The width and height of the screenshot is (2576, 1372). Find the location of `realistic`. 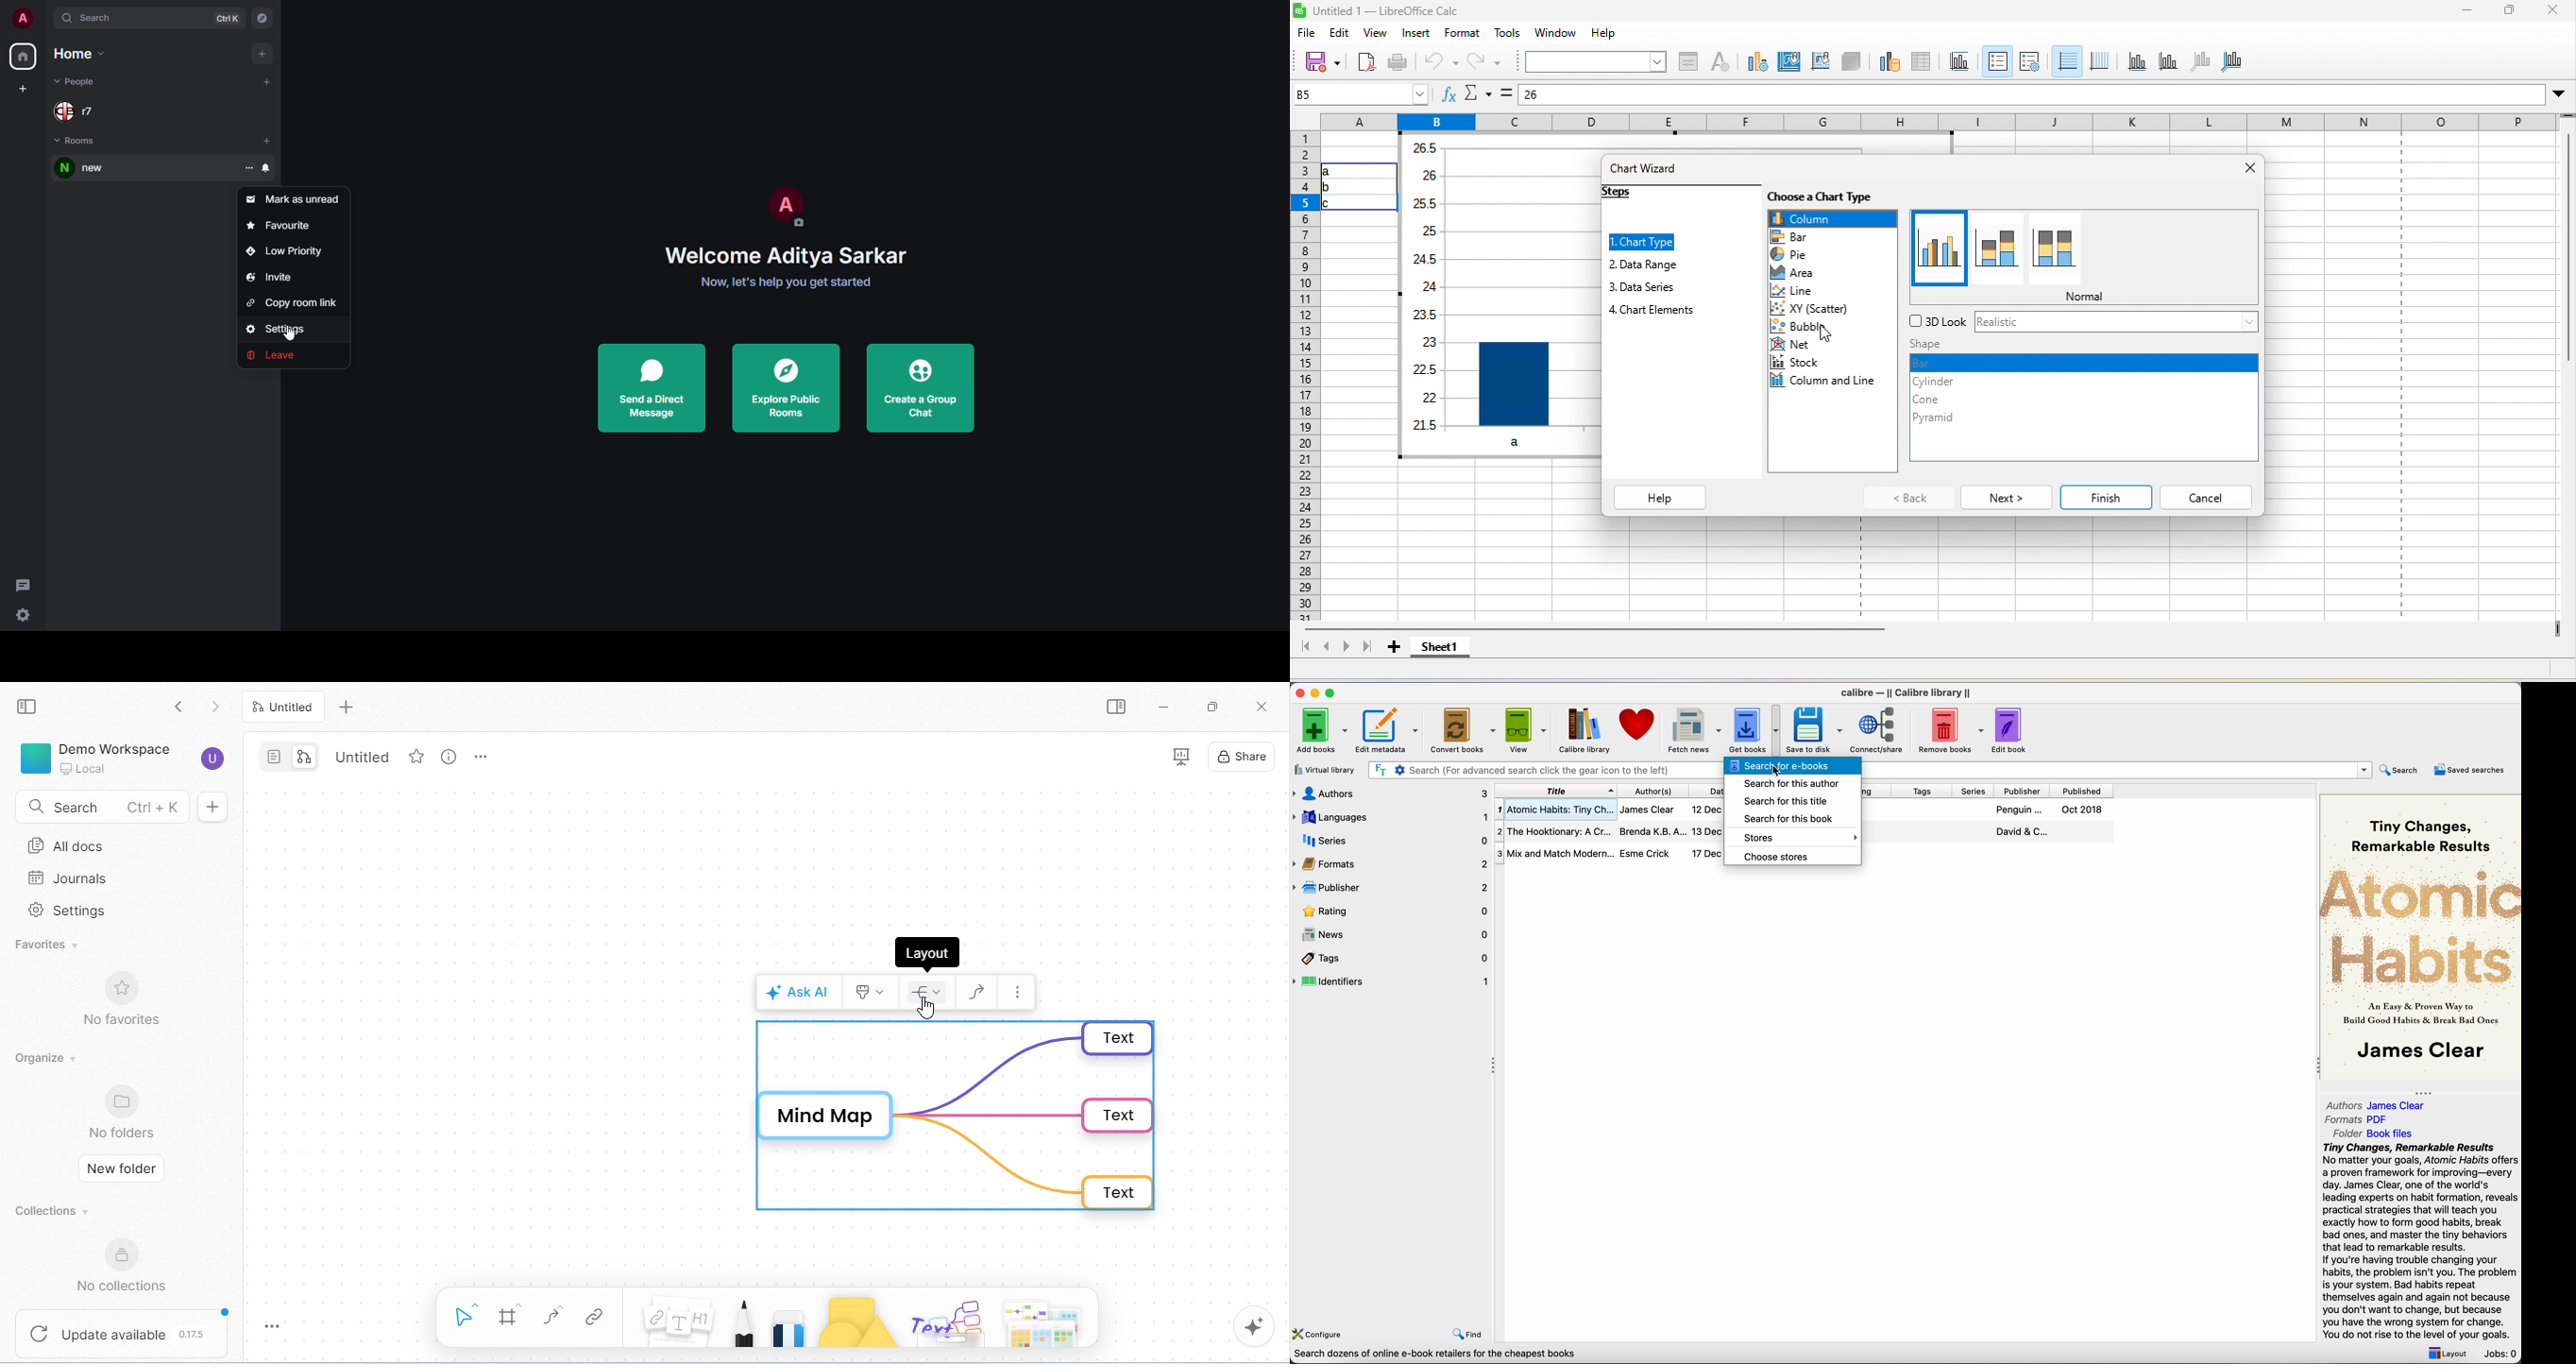

realistic is located at coordinates (2115, 324).